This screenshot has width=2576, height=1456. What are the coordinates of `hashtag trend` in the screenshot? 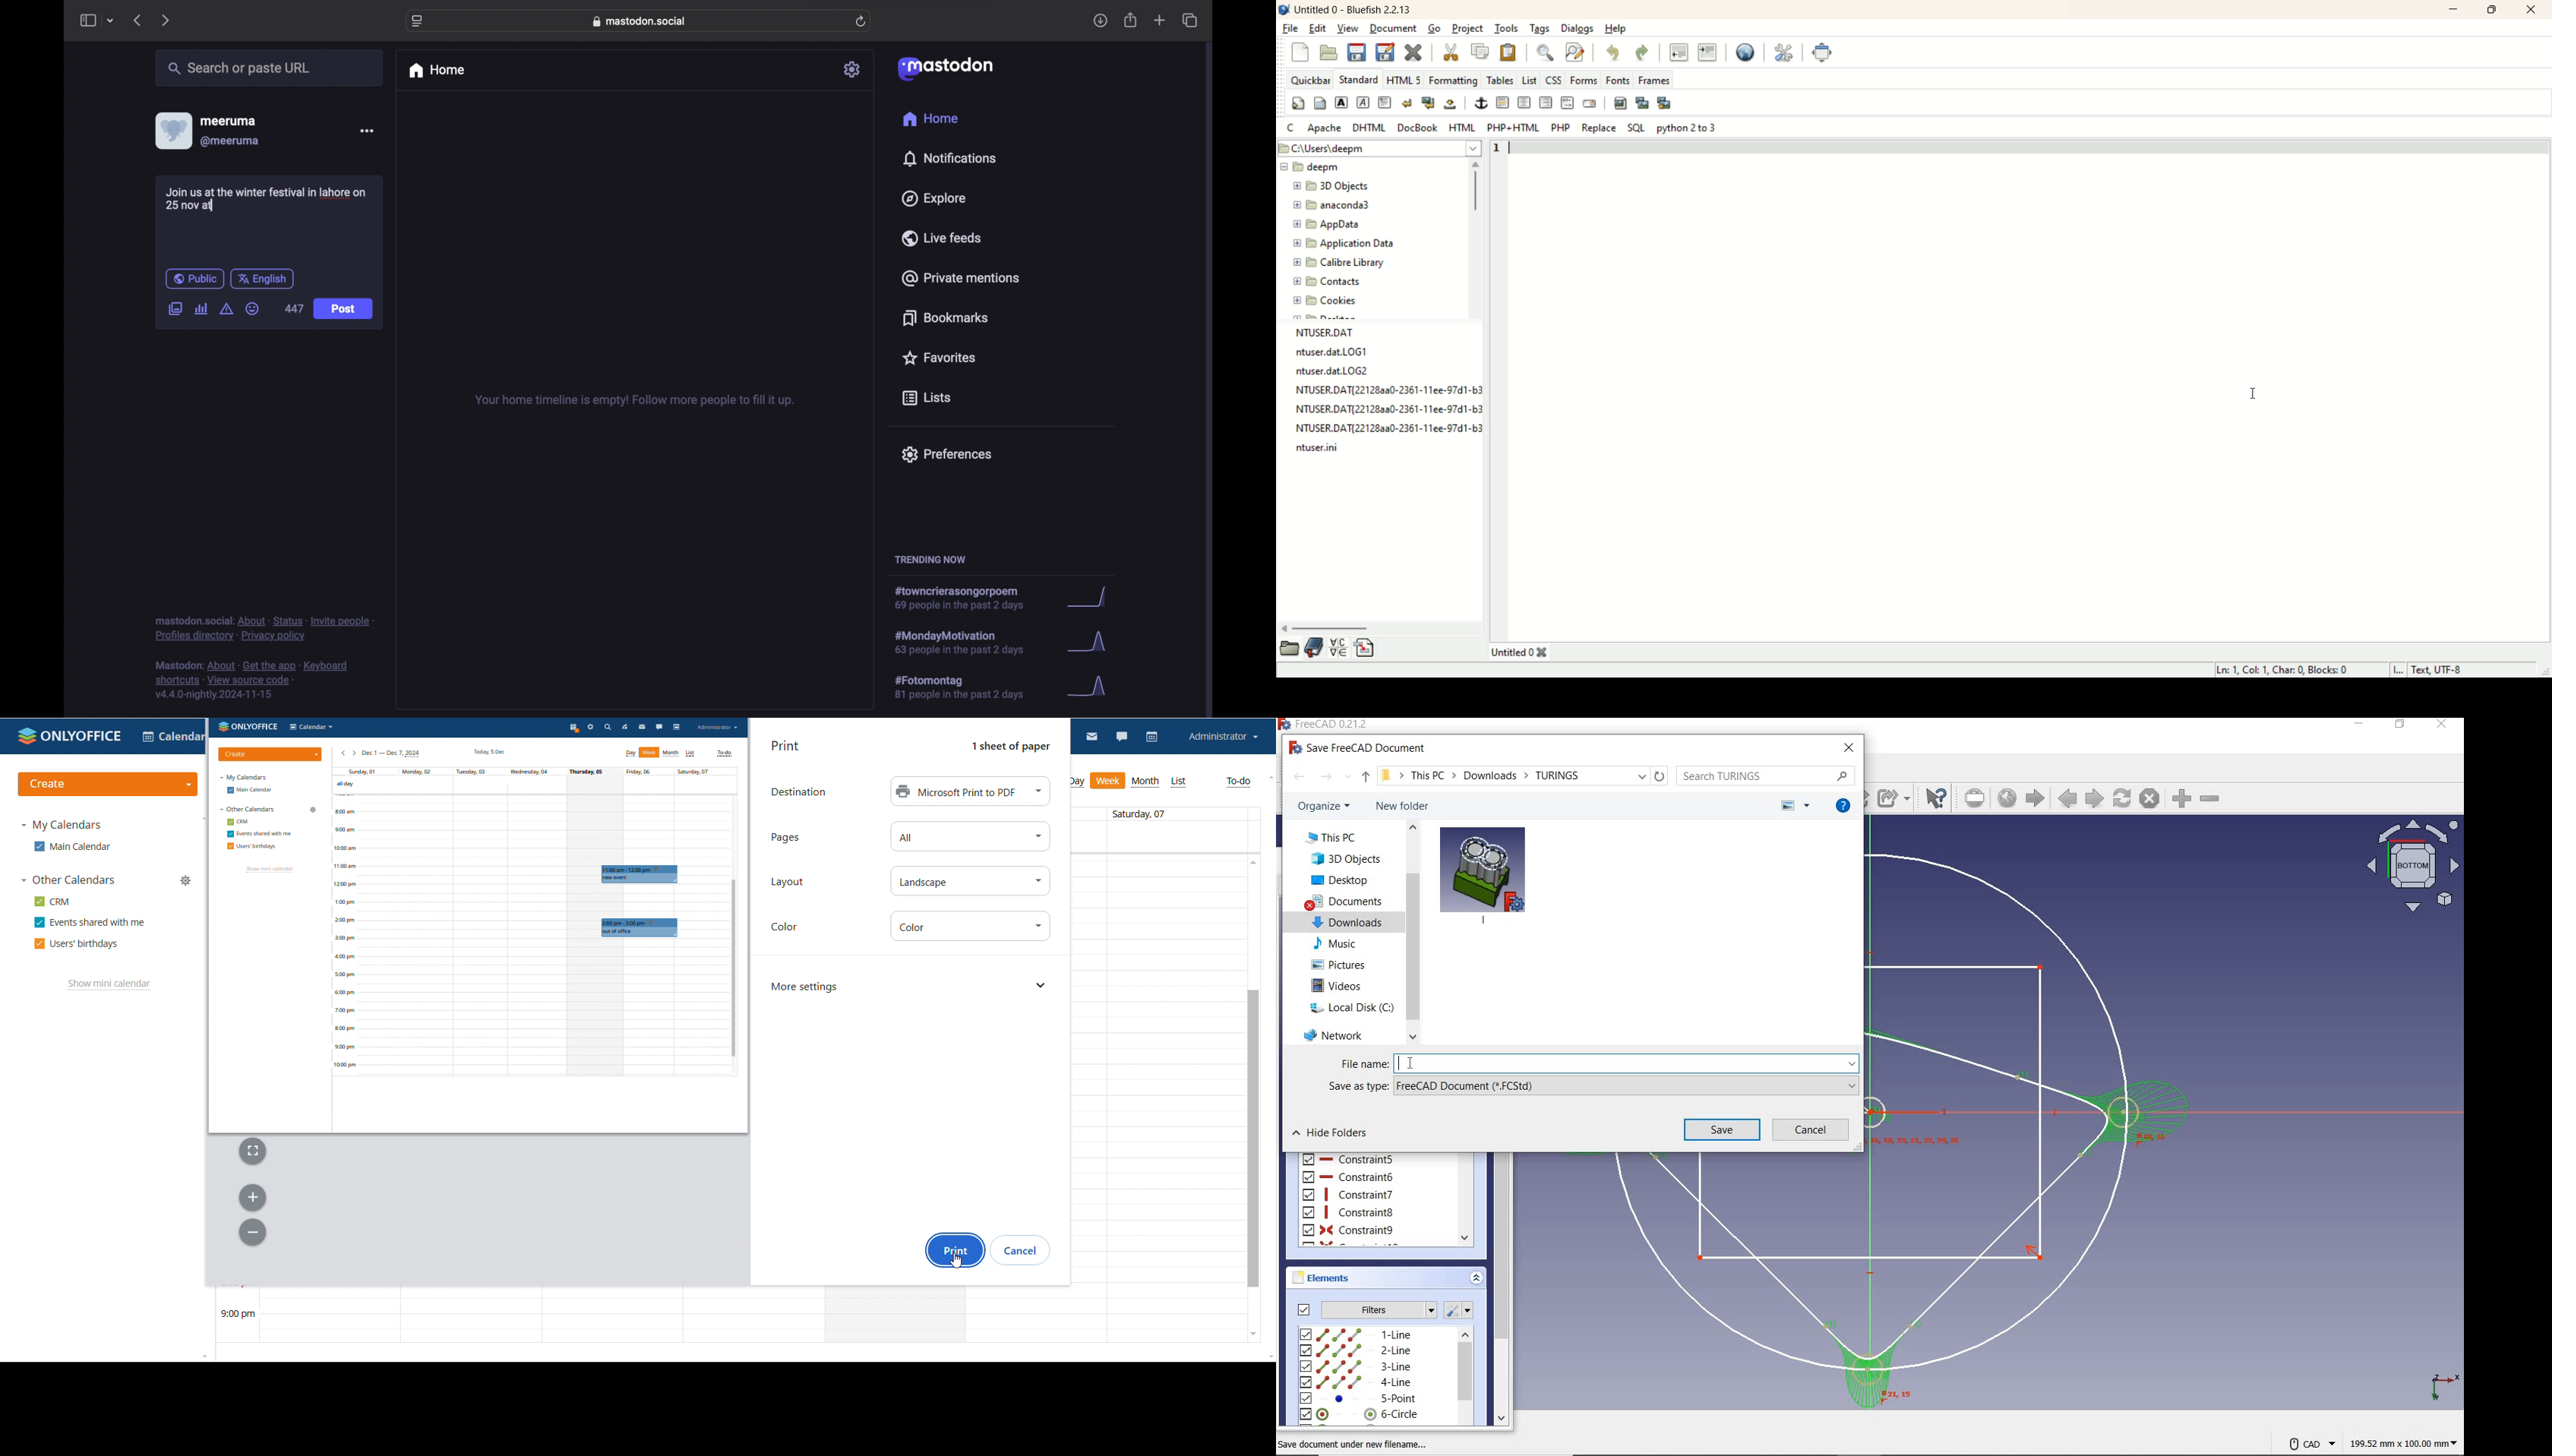 It's located at (968, 688).